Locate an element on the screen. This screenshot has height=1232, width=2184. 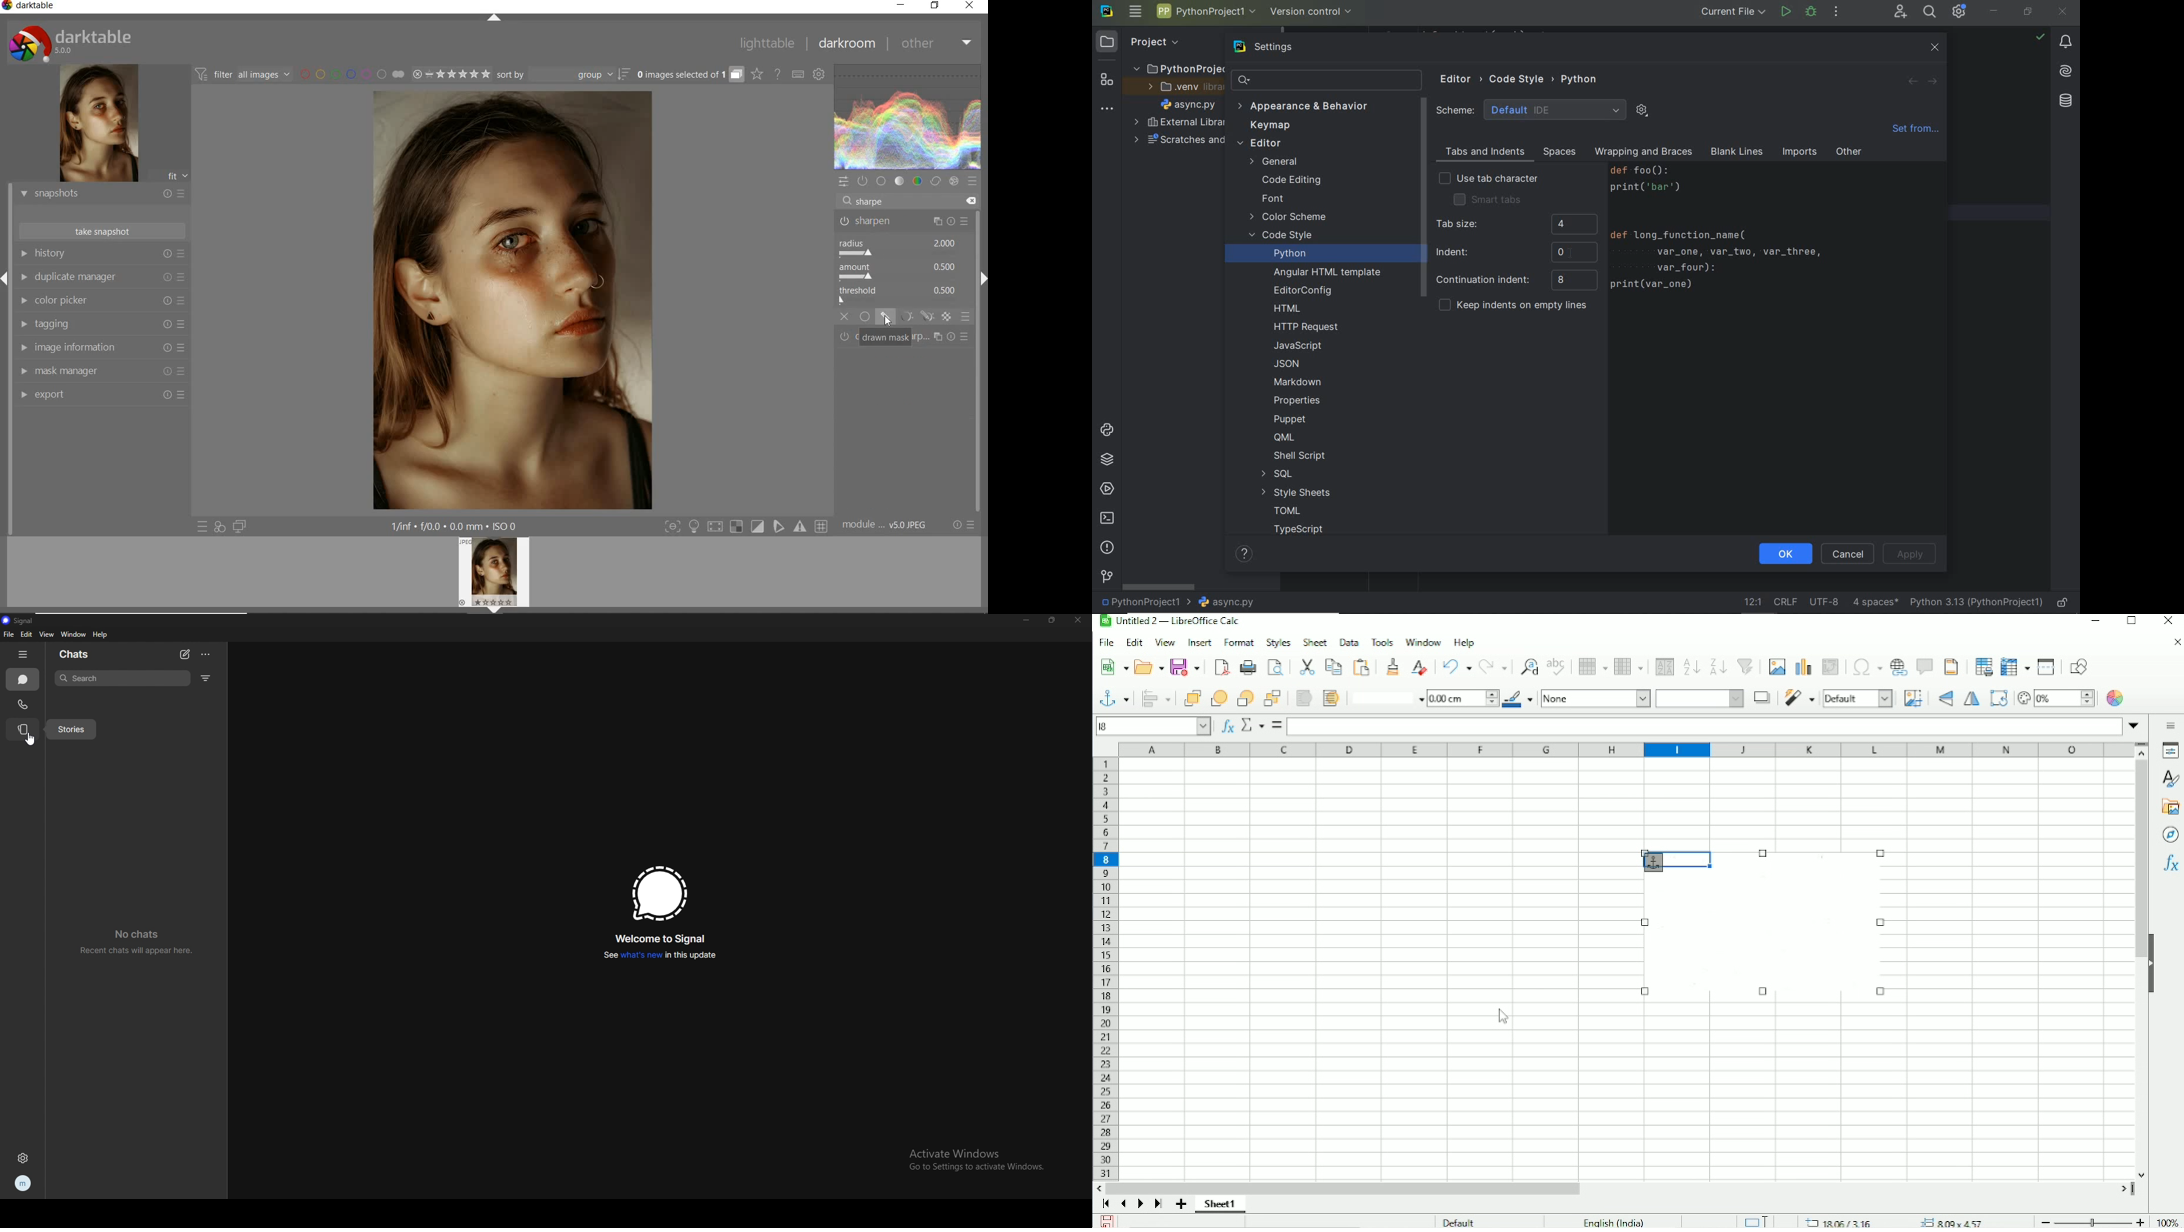
resize is located at coordinates (1052, 620).